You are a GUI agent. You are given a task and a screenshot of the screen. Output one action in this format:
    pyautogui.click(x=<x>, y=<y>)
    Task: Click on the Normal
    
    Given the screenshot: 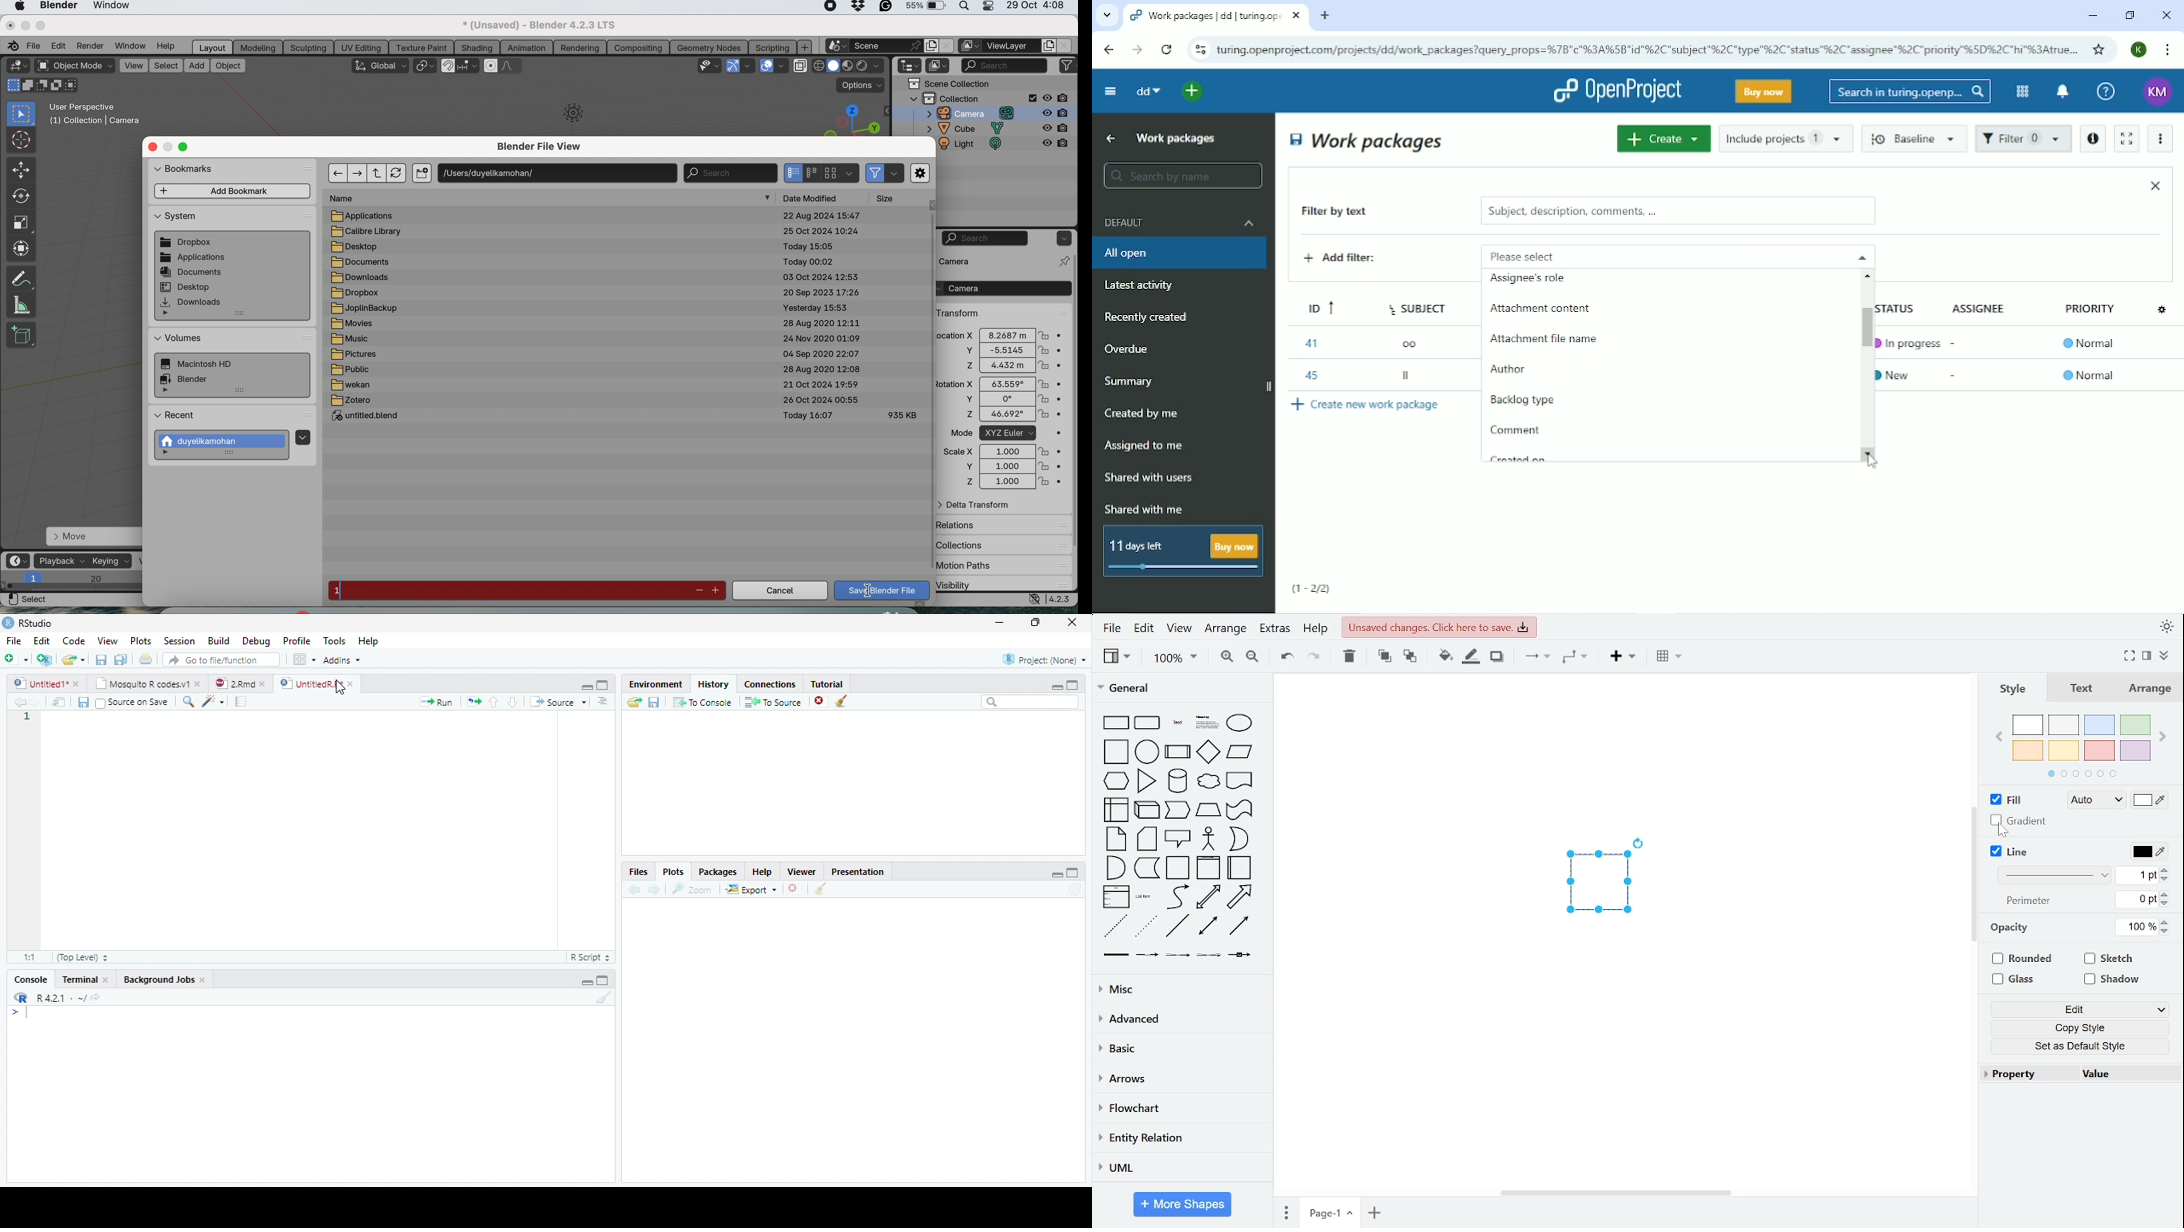 What is the action you would take?
    pyautogui.click(x=2089, y=375)
    